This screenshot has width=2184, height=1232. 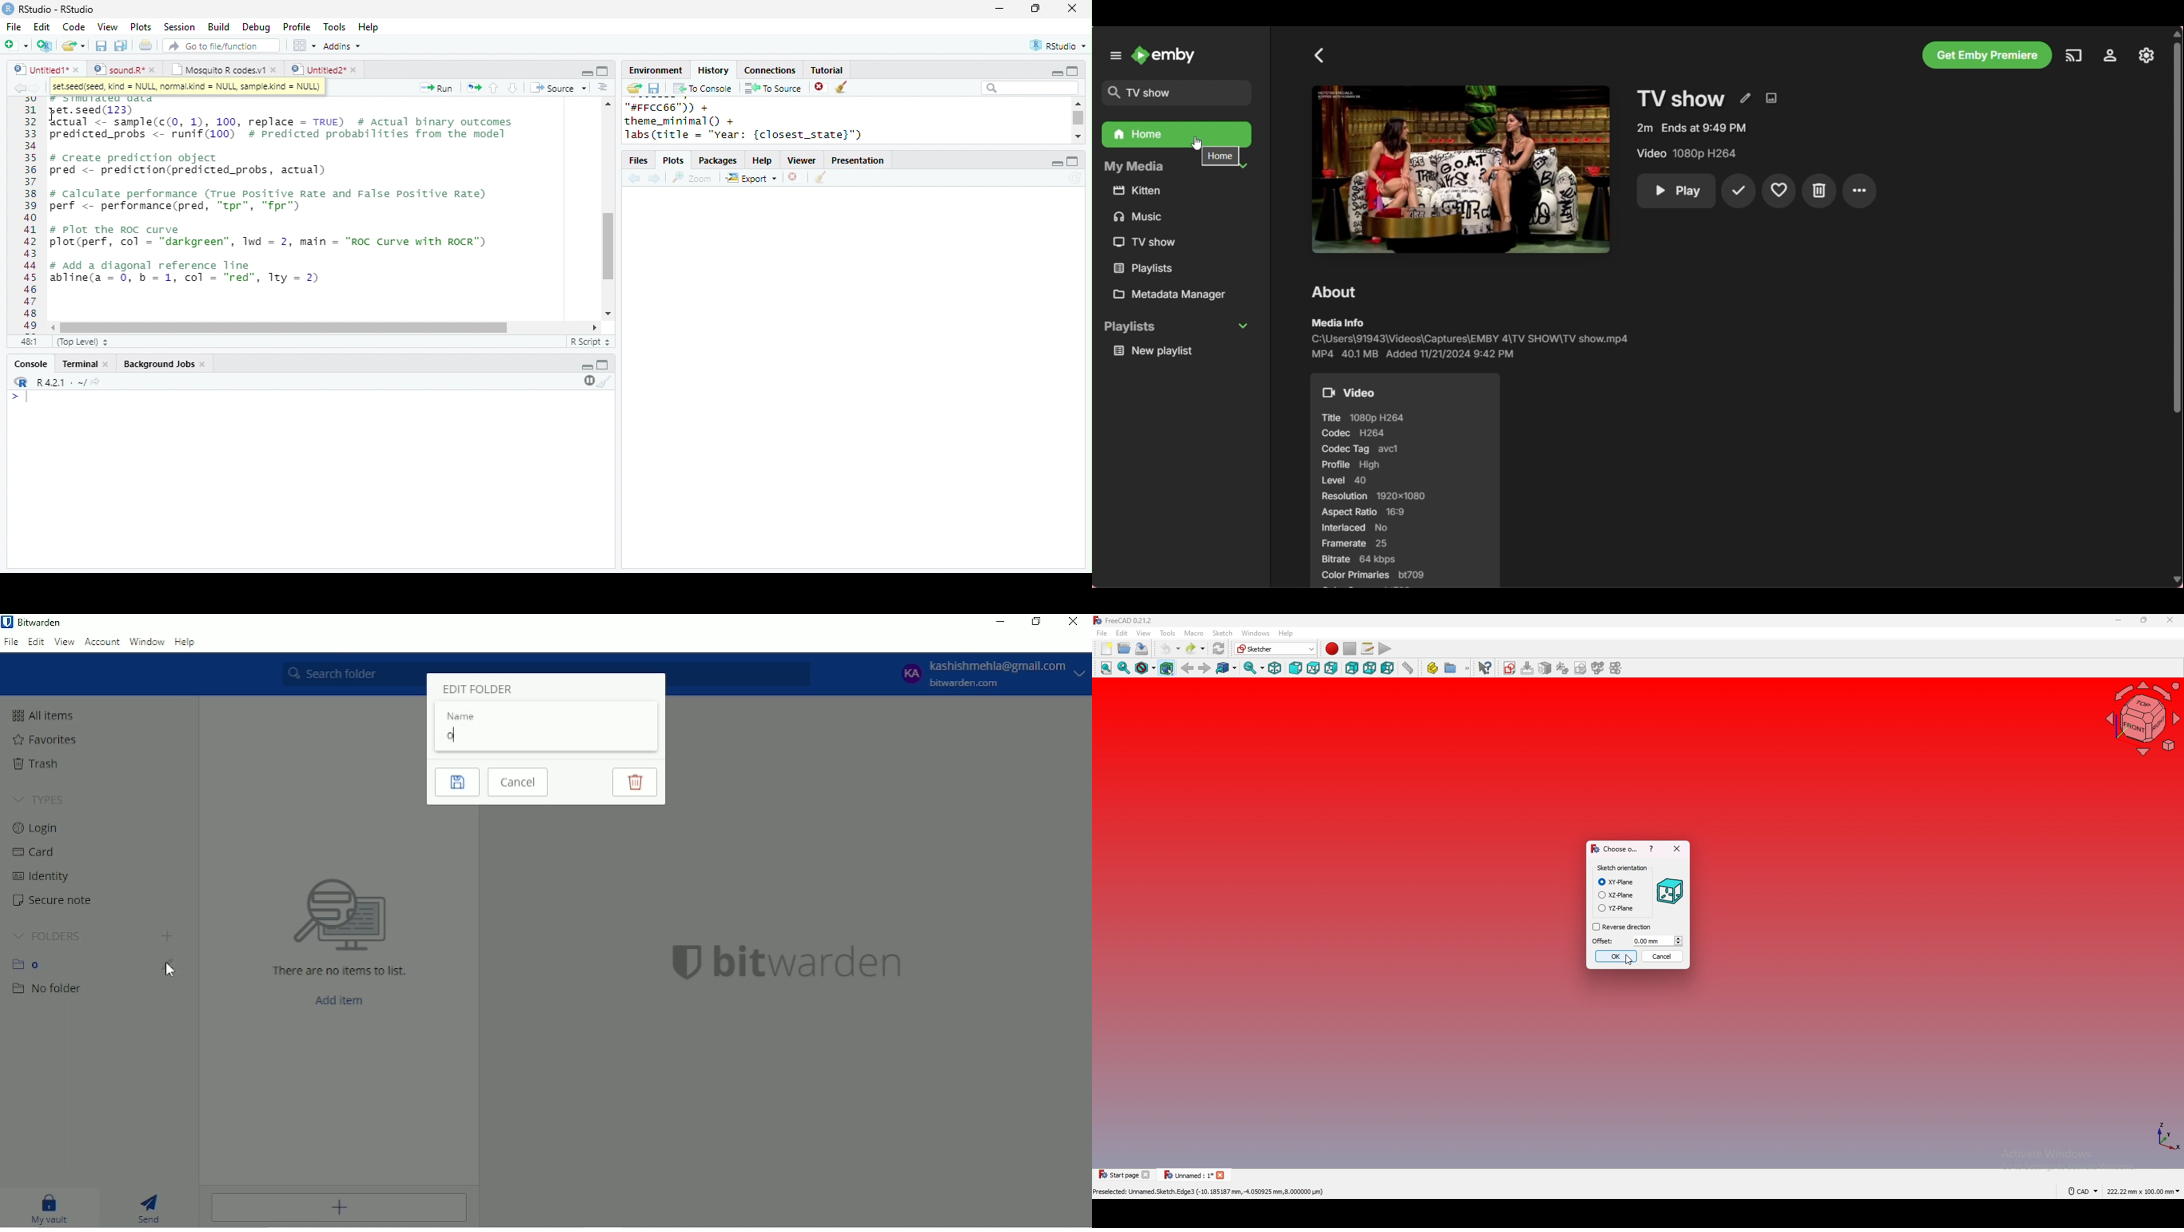 I want to click on There are no items to list., so click(x=340, y=971).